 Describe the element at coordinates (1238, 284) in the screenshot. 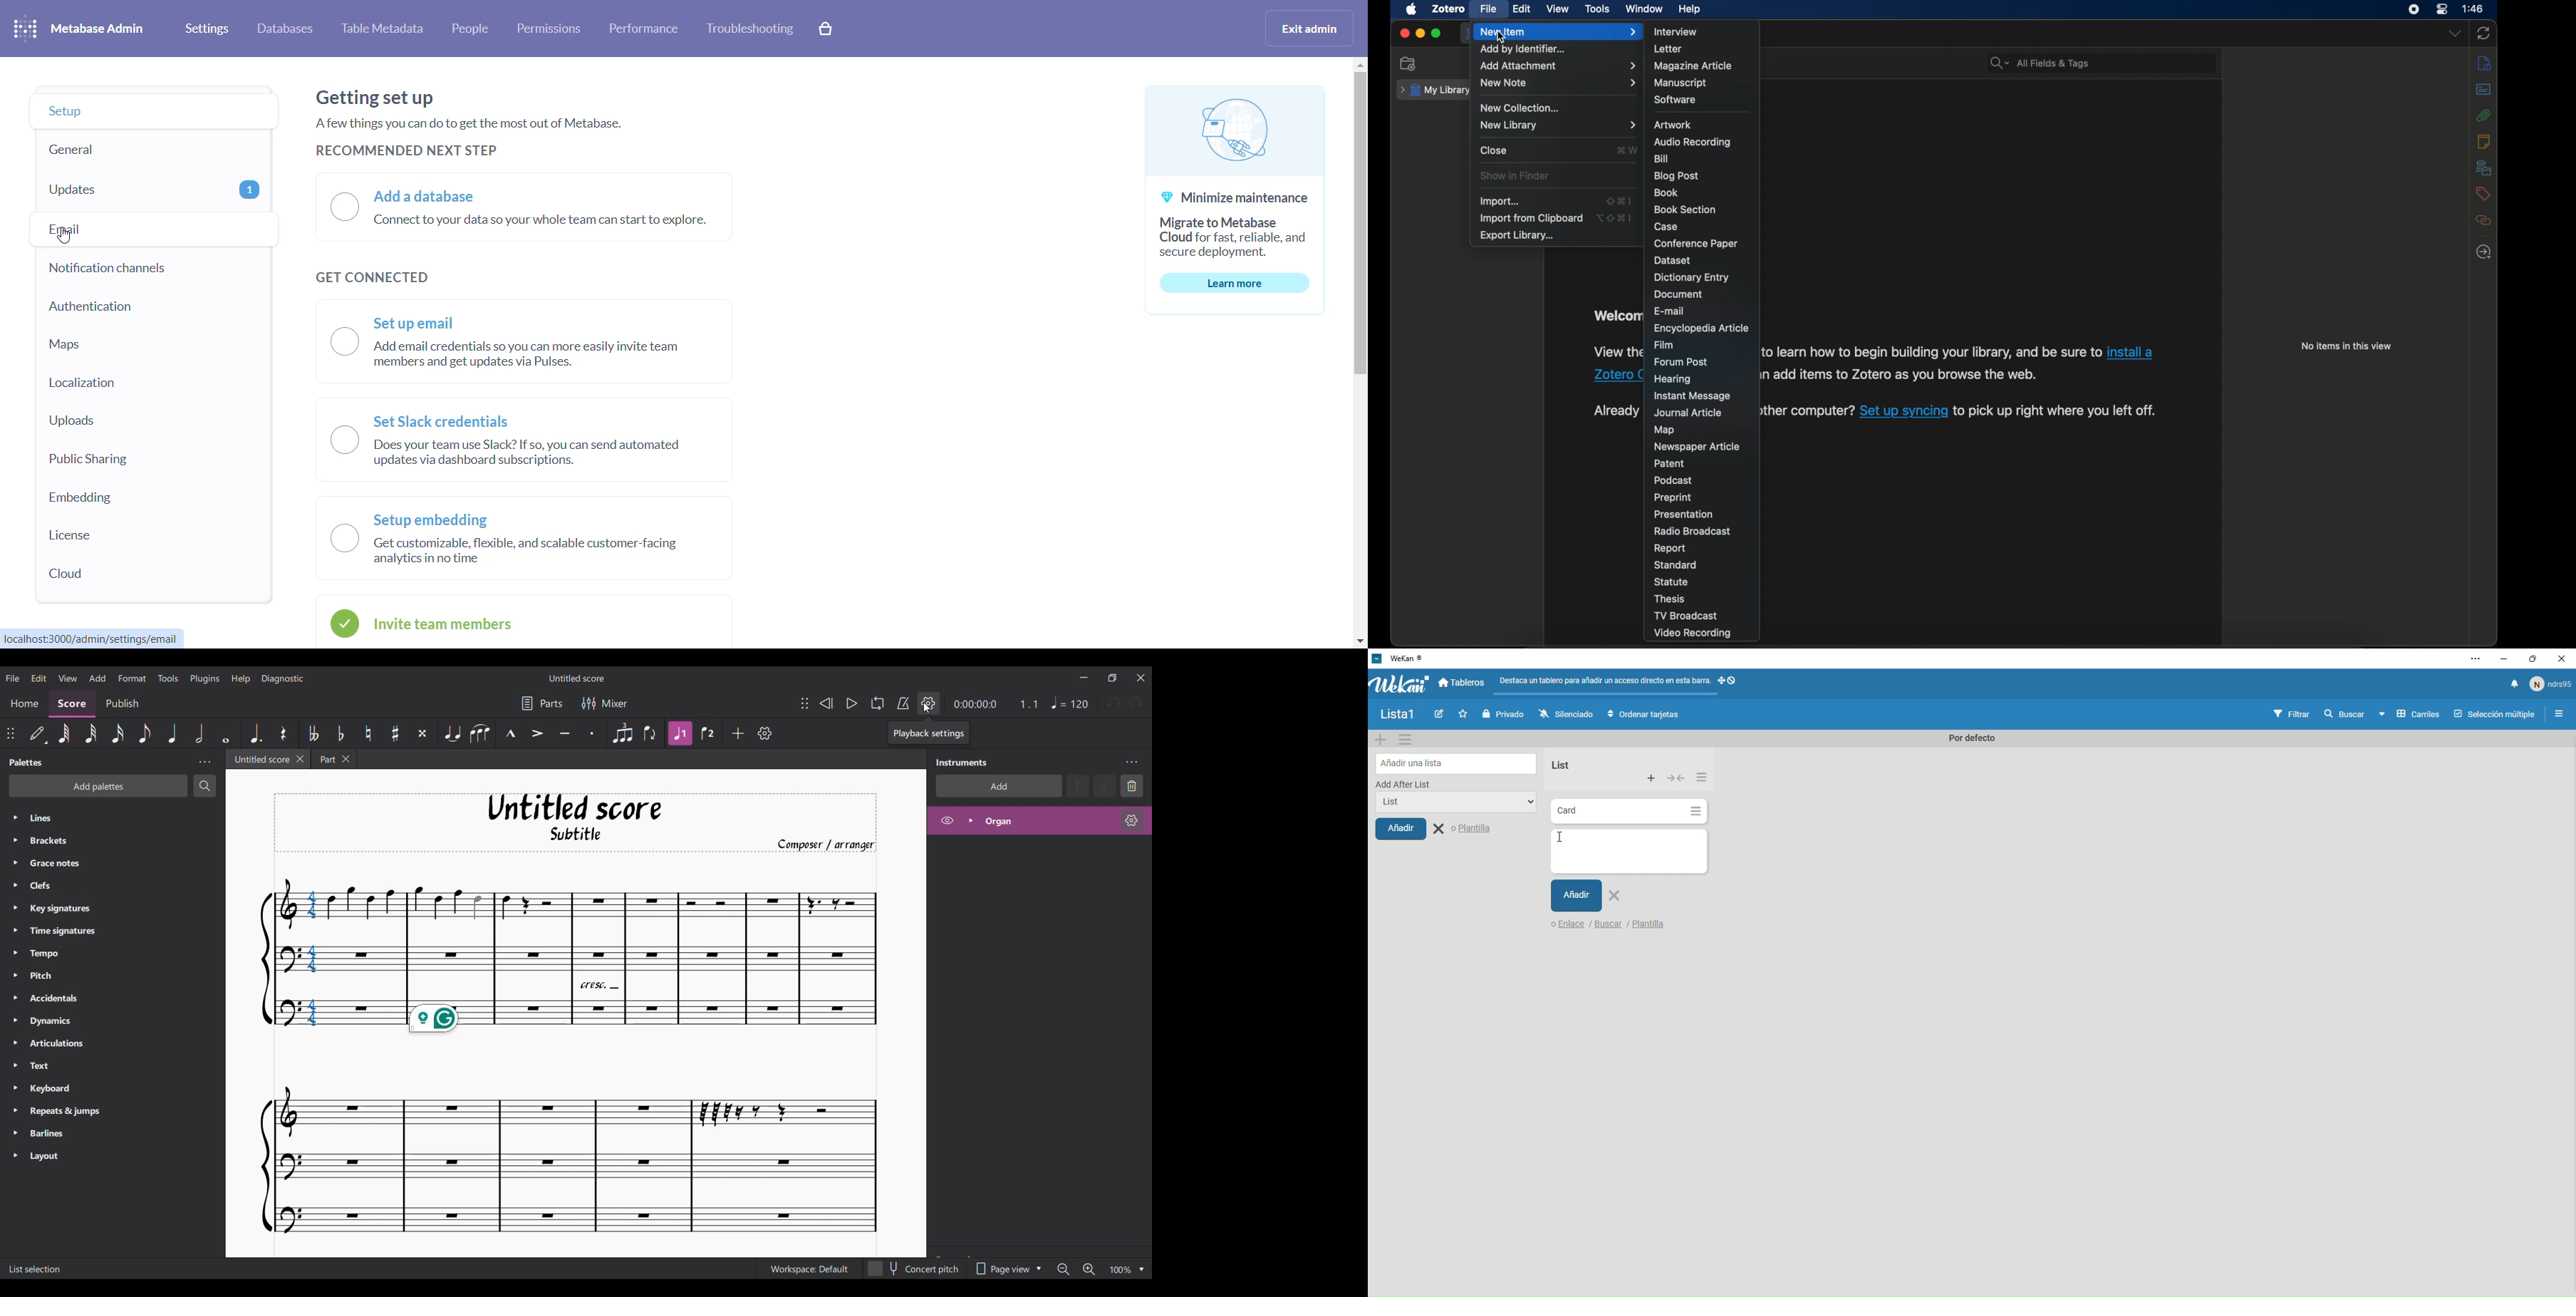

I see `learn more button` at that location.